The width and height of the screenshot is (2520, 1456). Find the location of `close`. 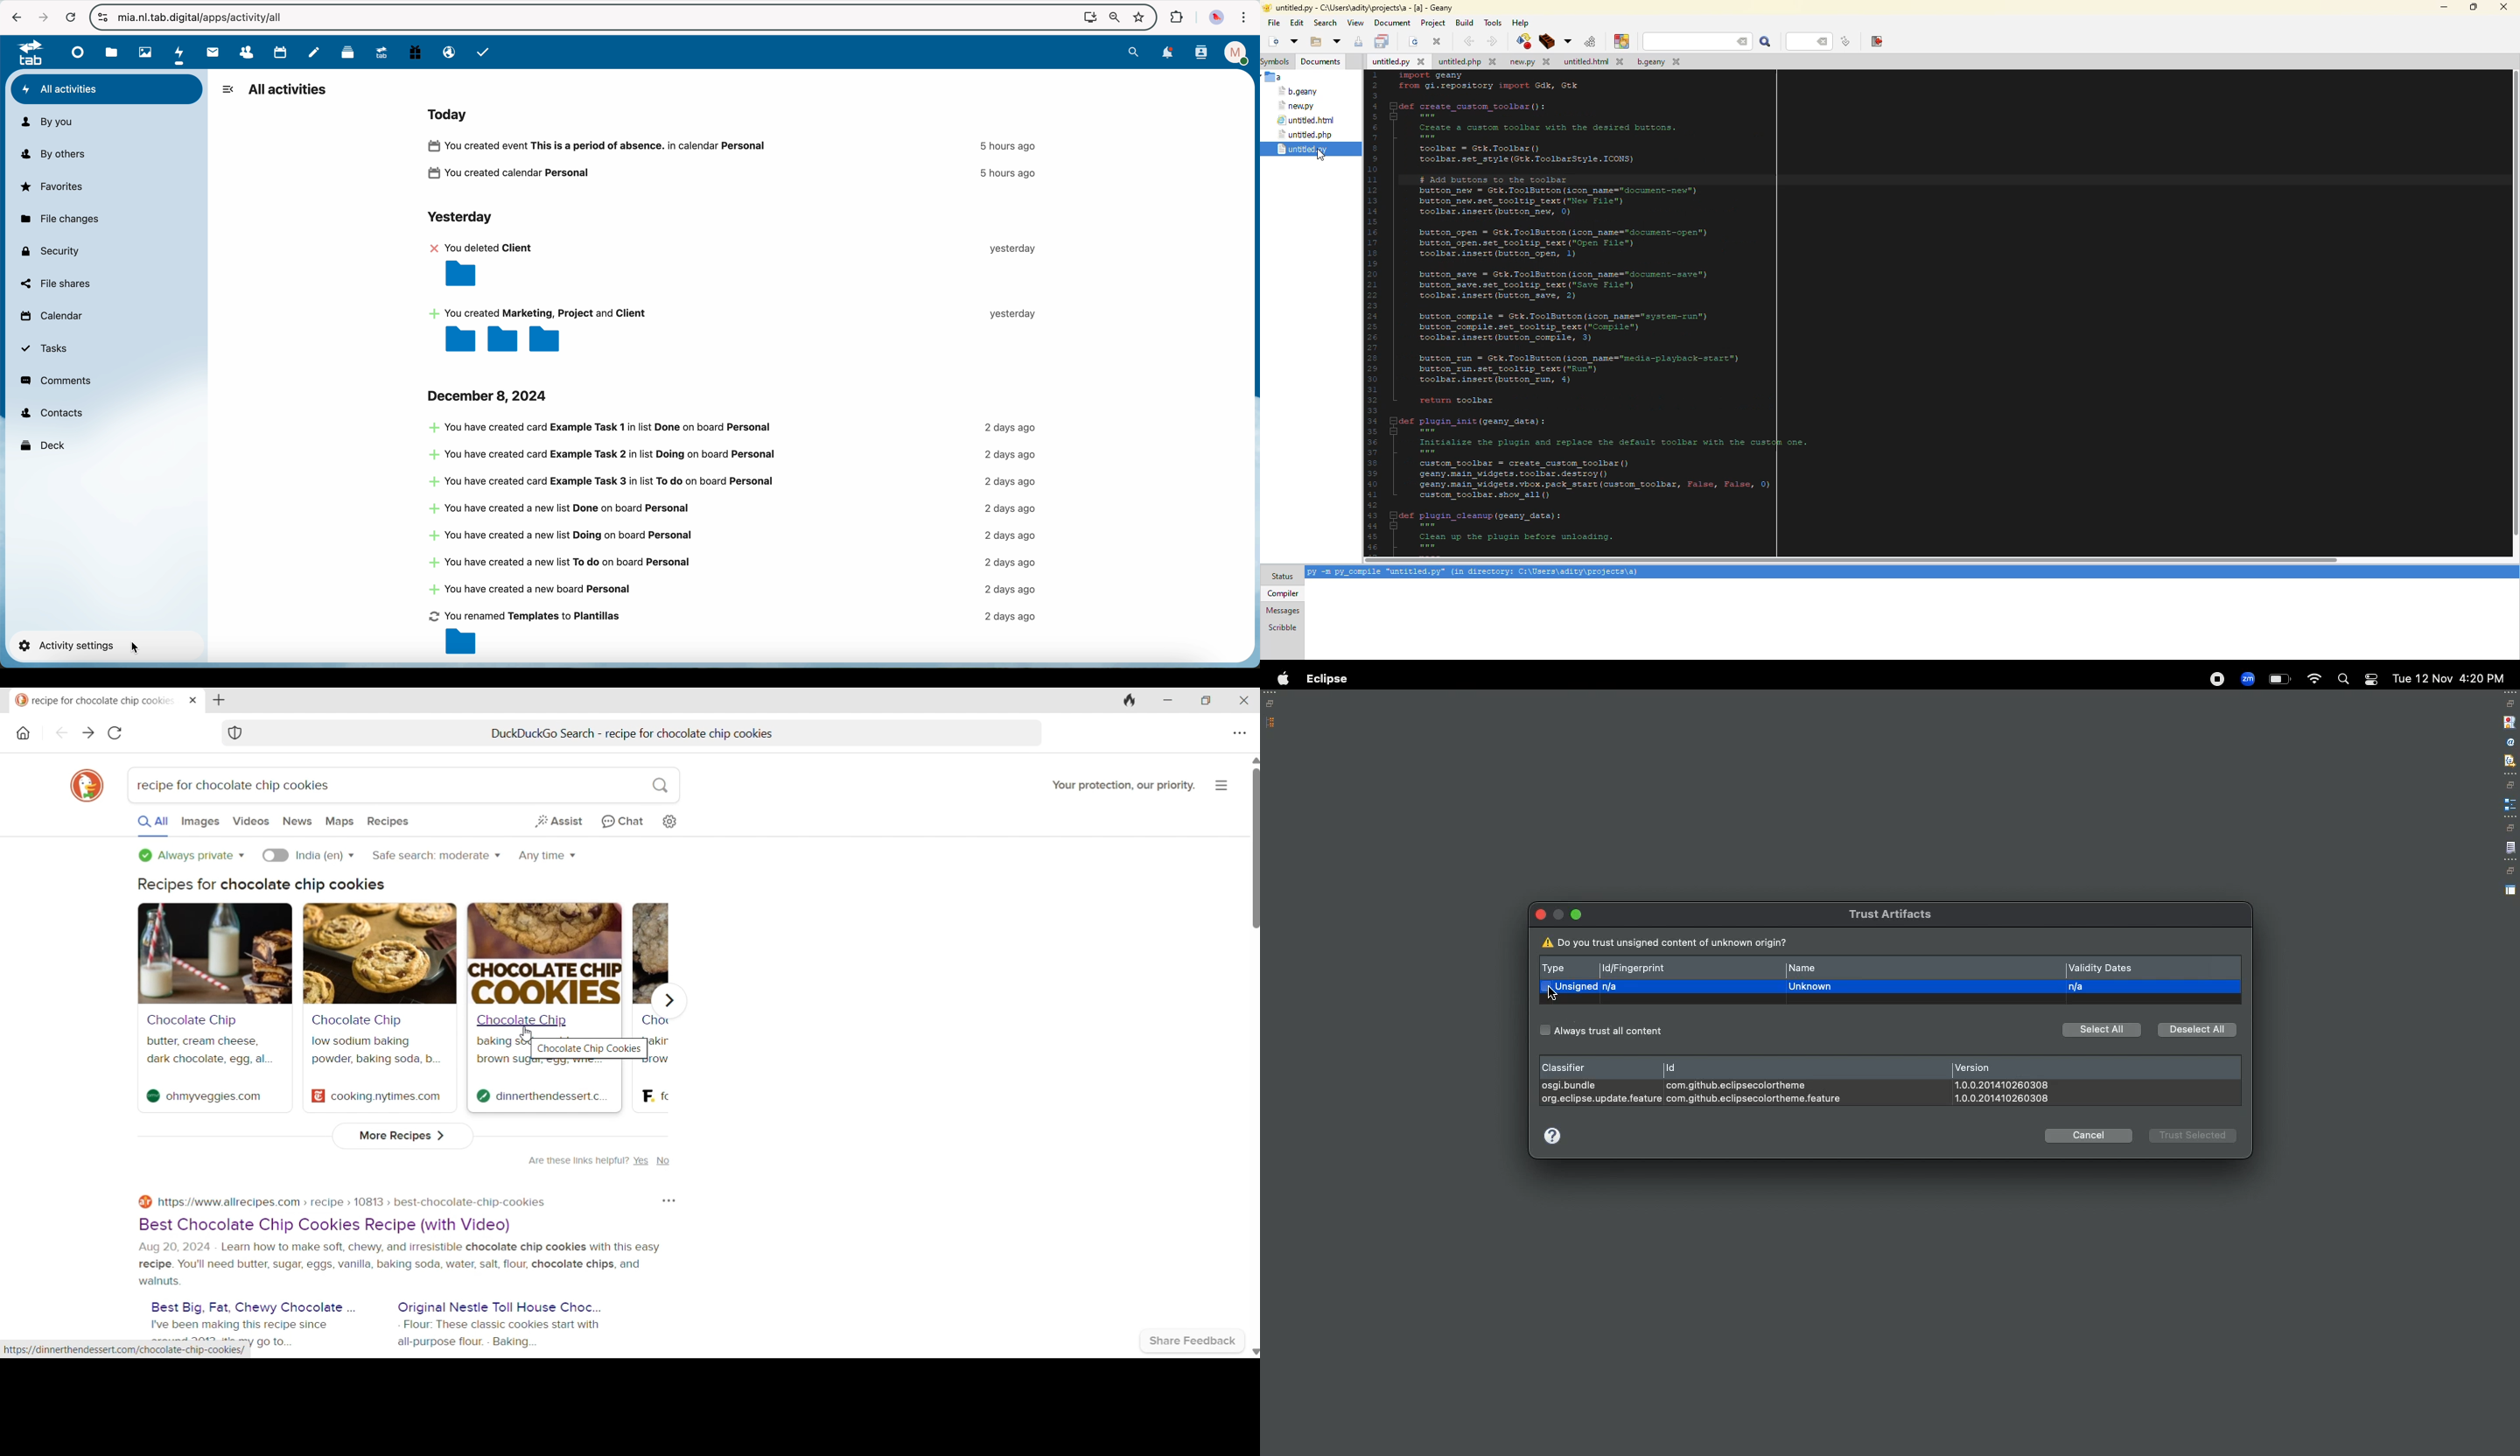

close is located at coordinates (1438, 41).